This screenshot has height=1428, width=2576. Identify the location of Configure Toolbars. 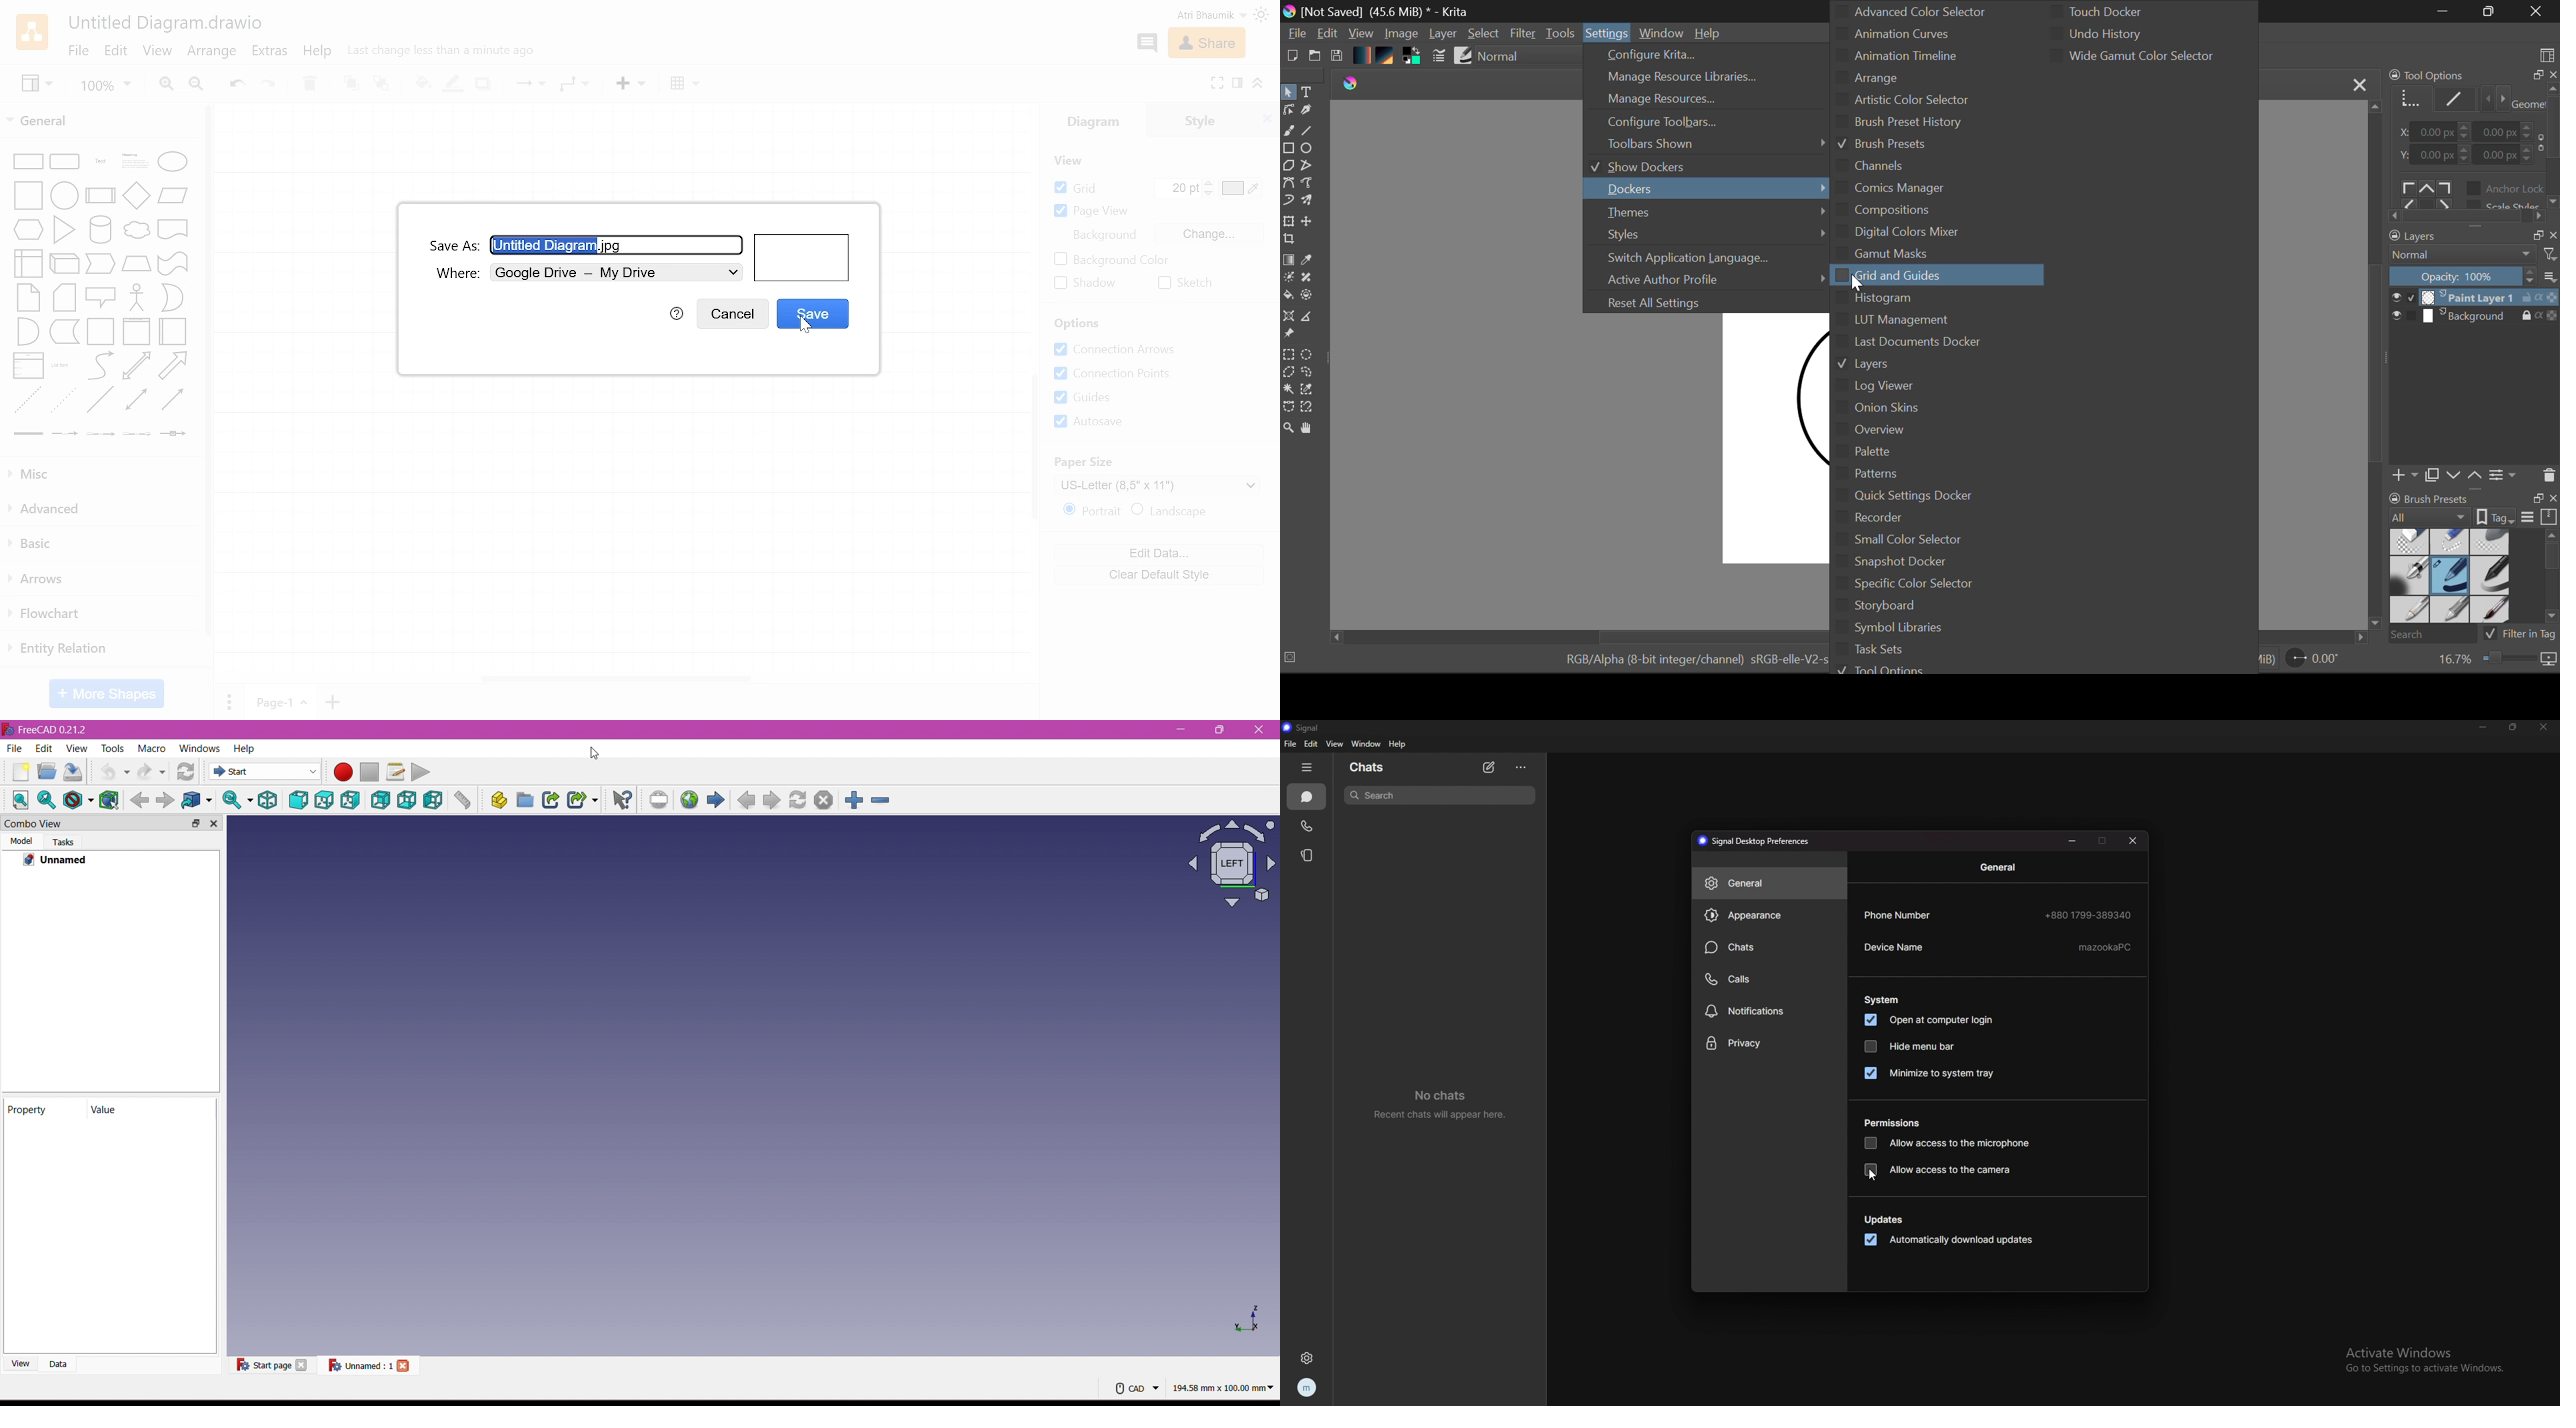
(1701, 122).